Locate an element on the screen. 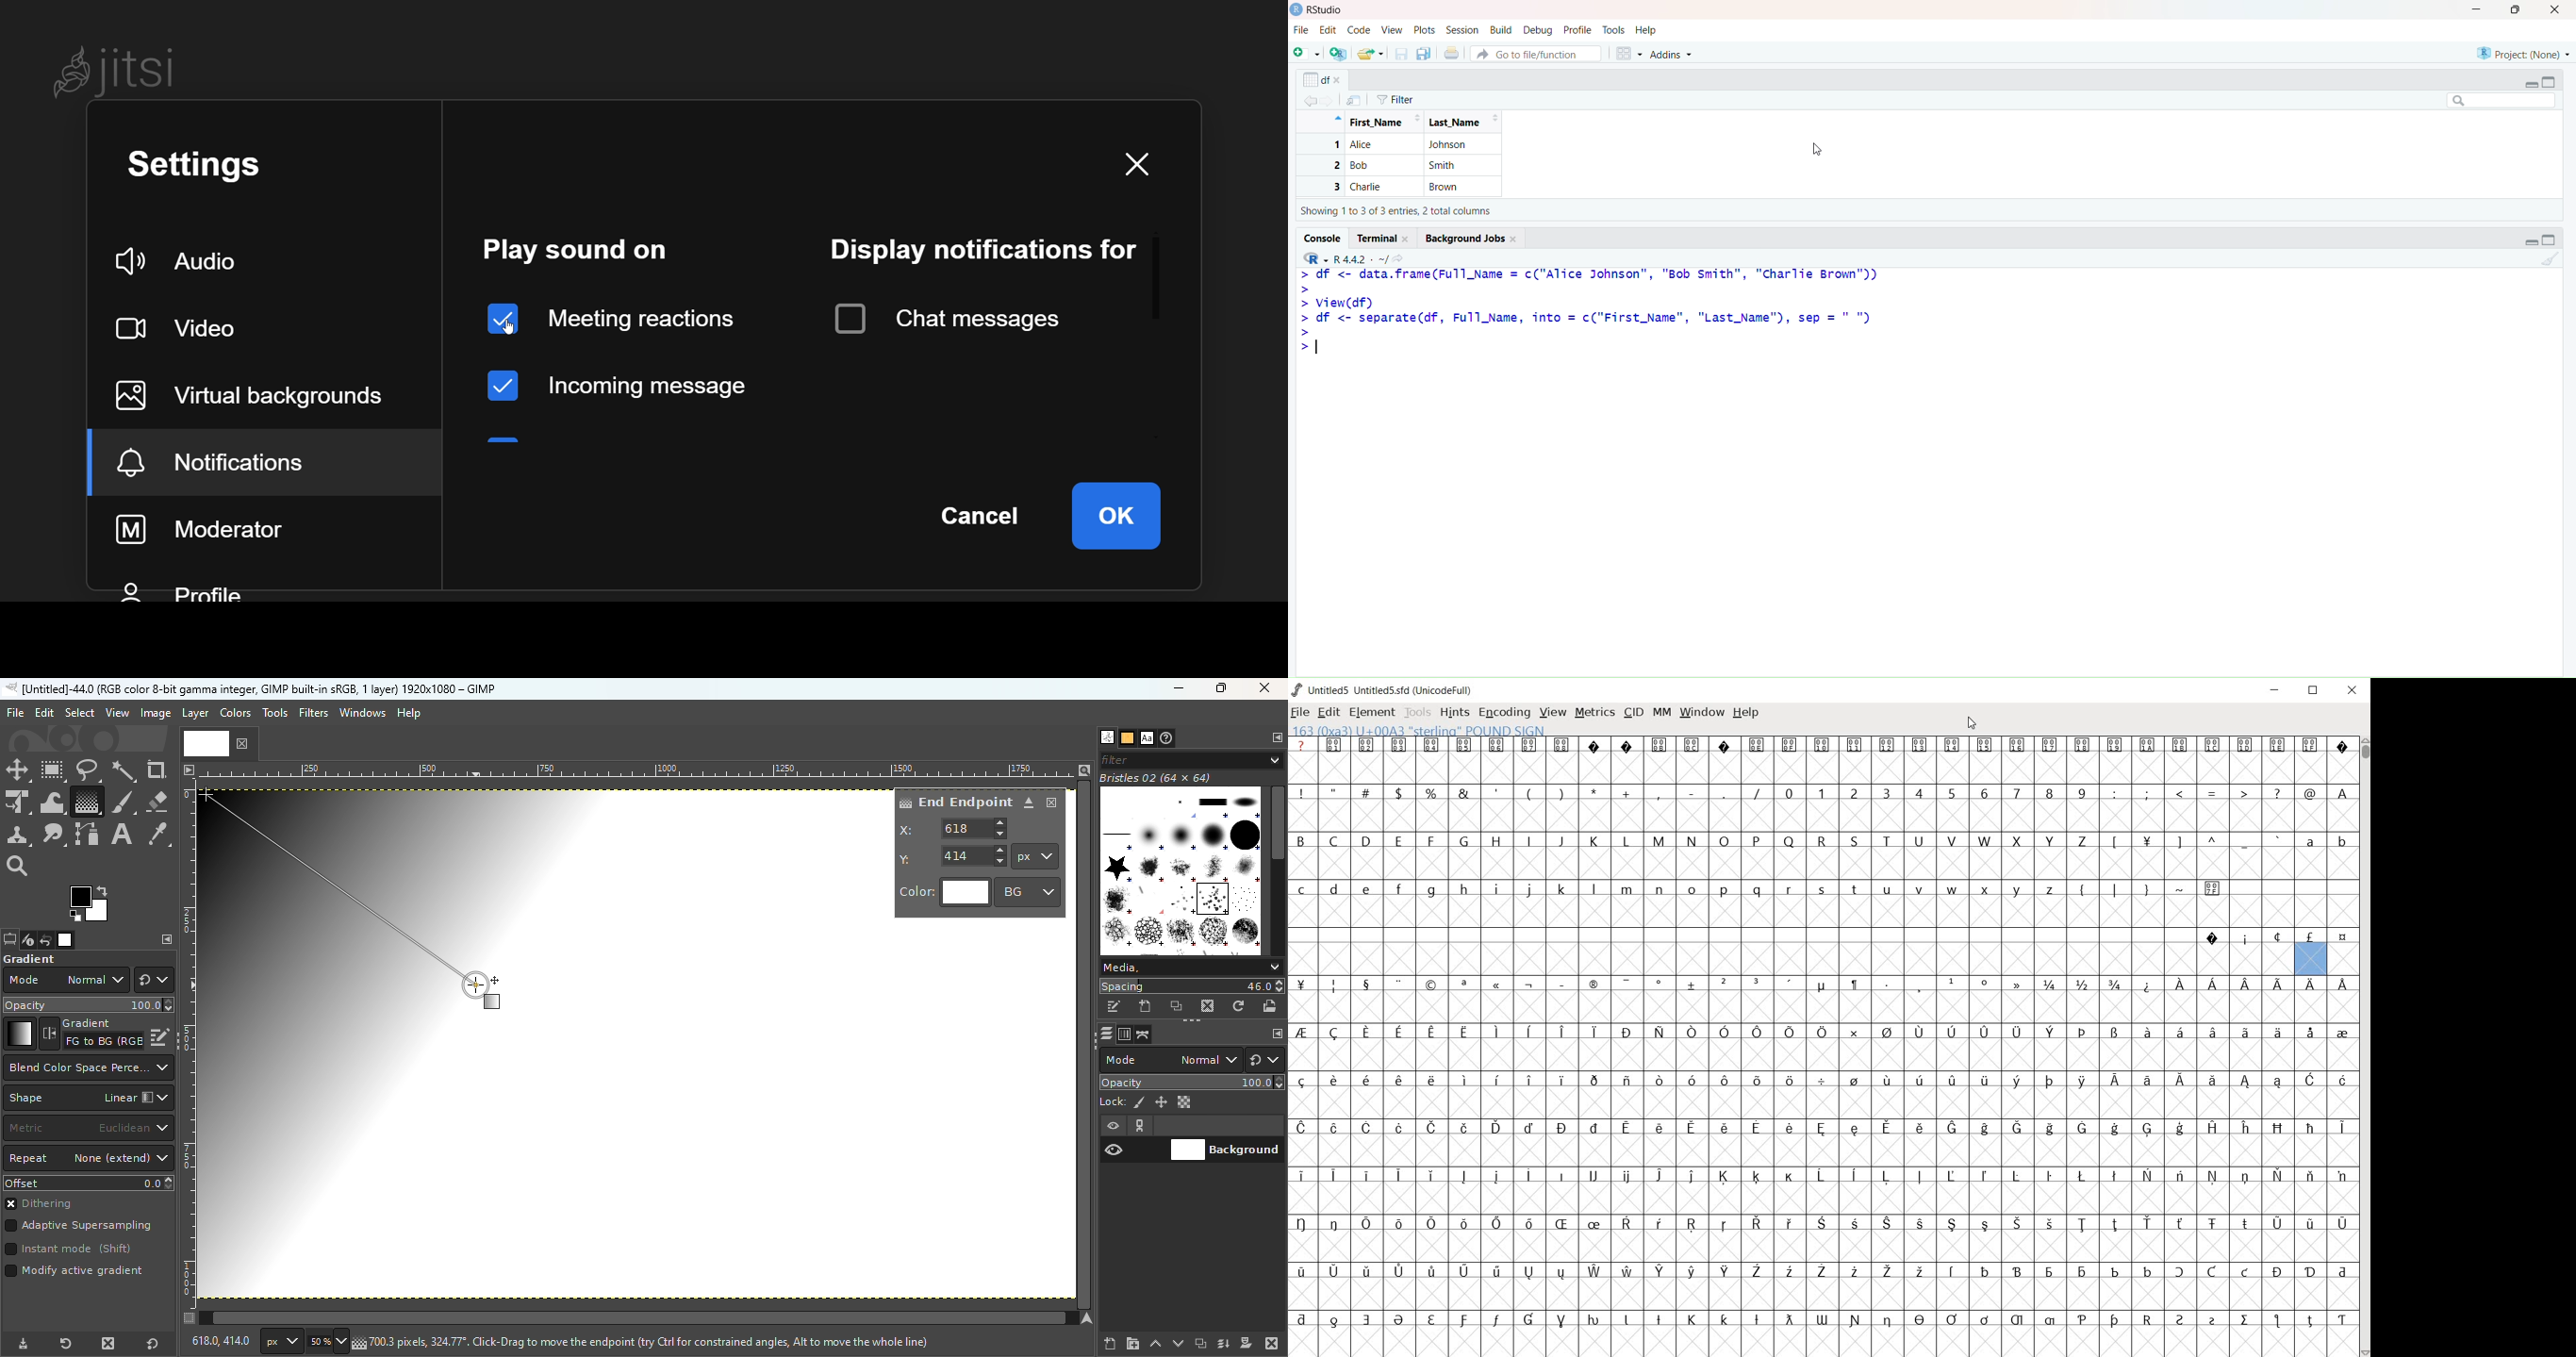  Symbol is located at coordinates (1334, 1270).